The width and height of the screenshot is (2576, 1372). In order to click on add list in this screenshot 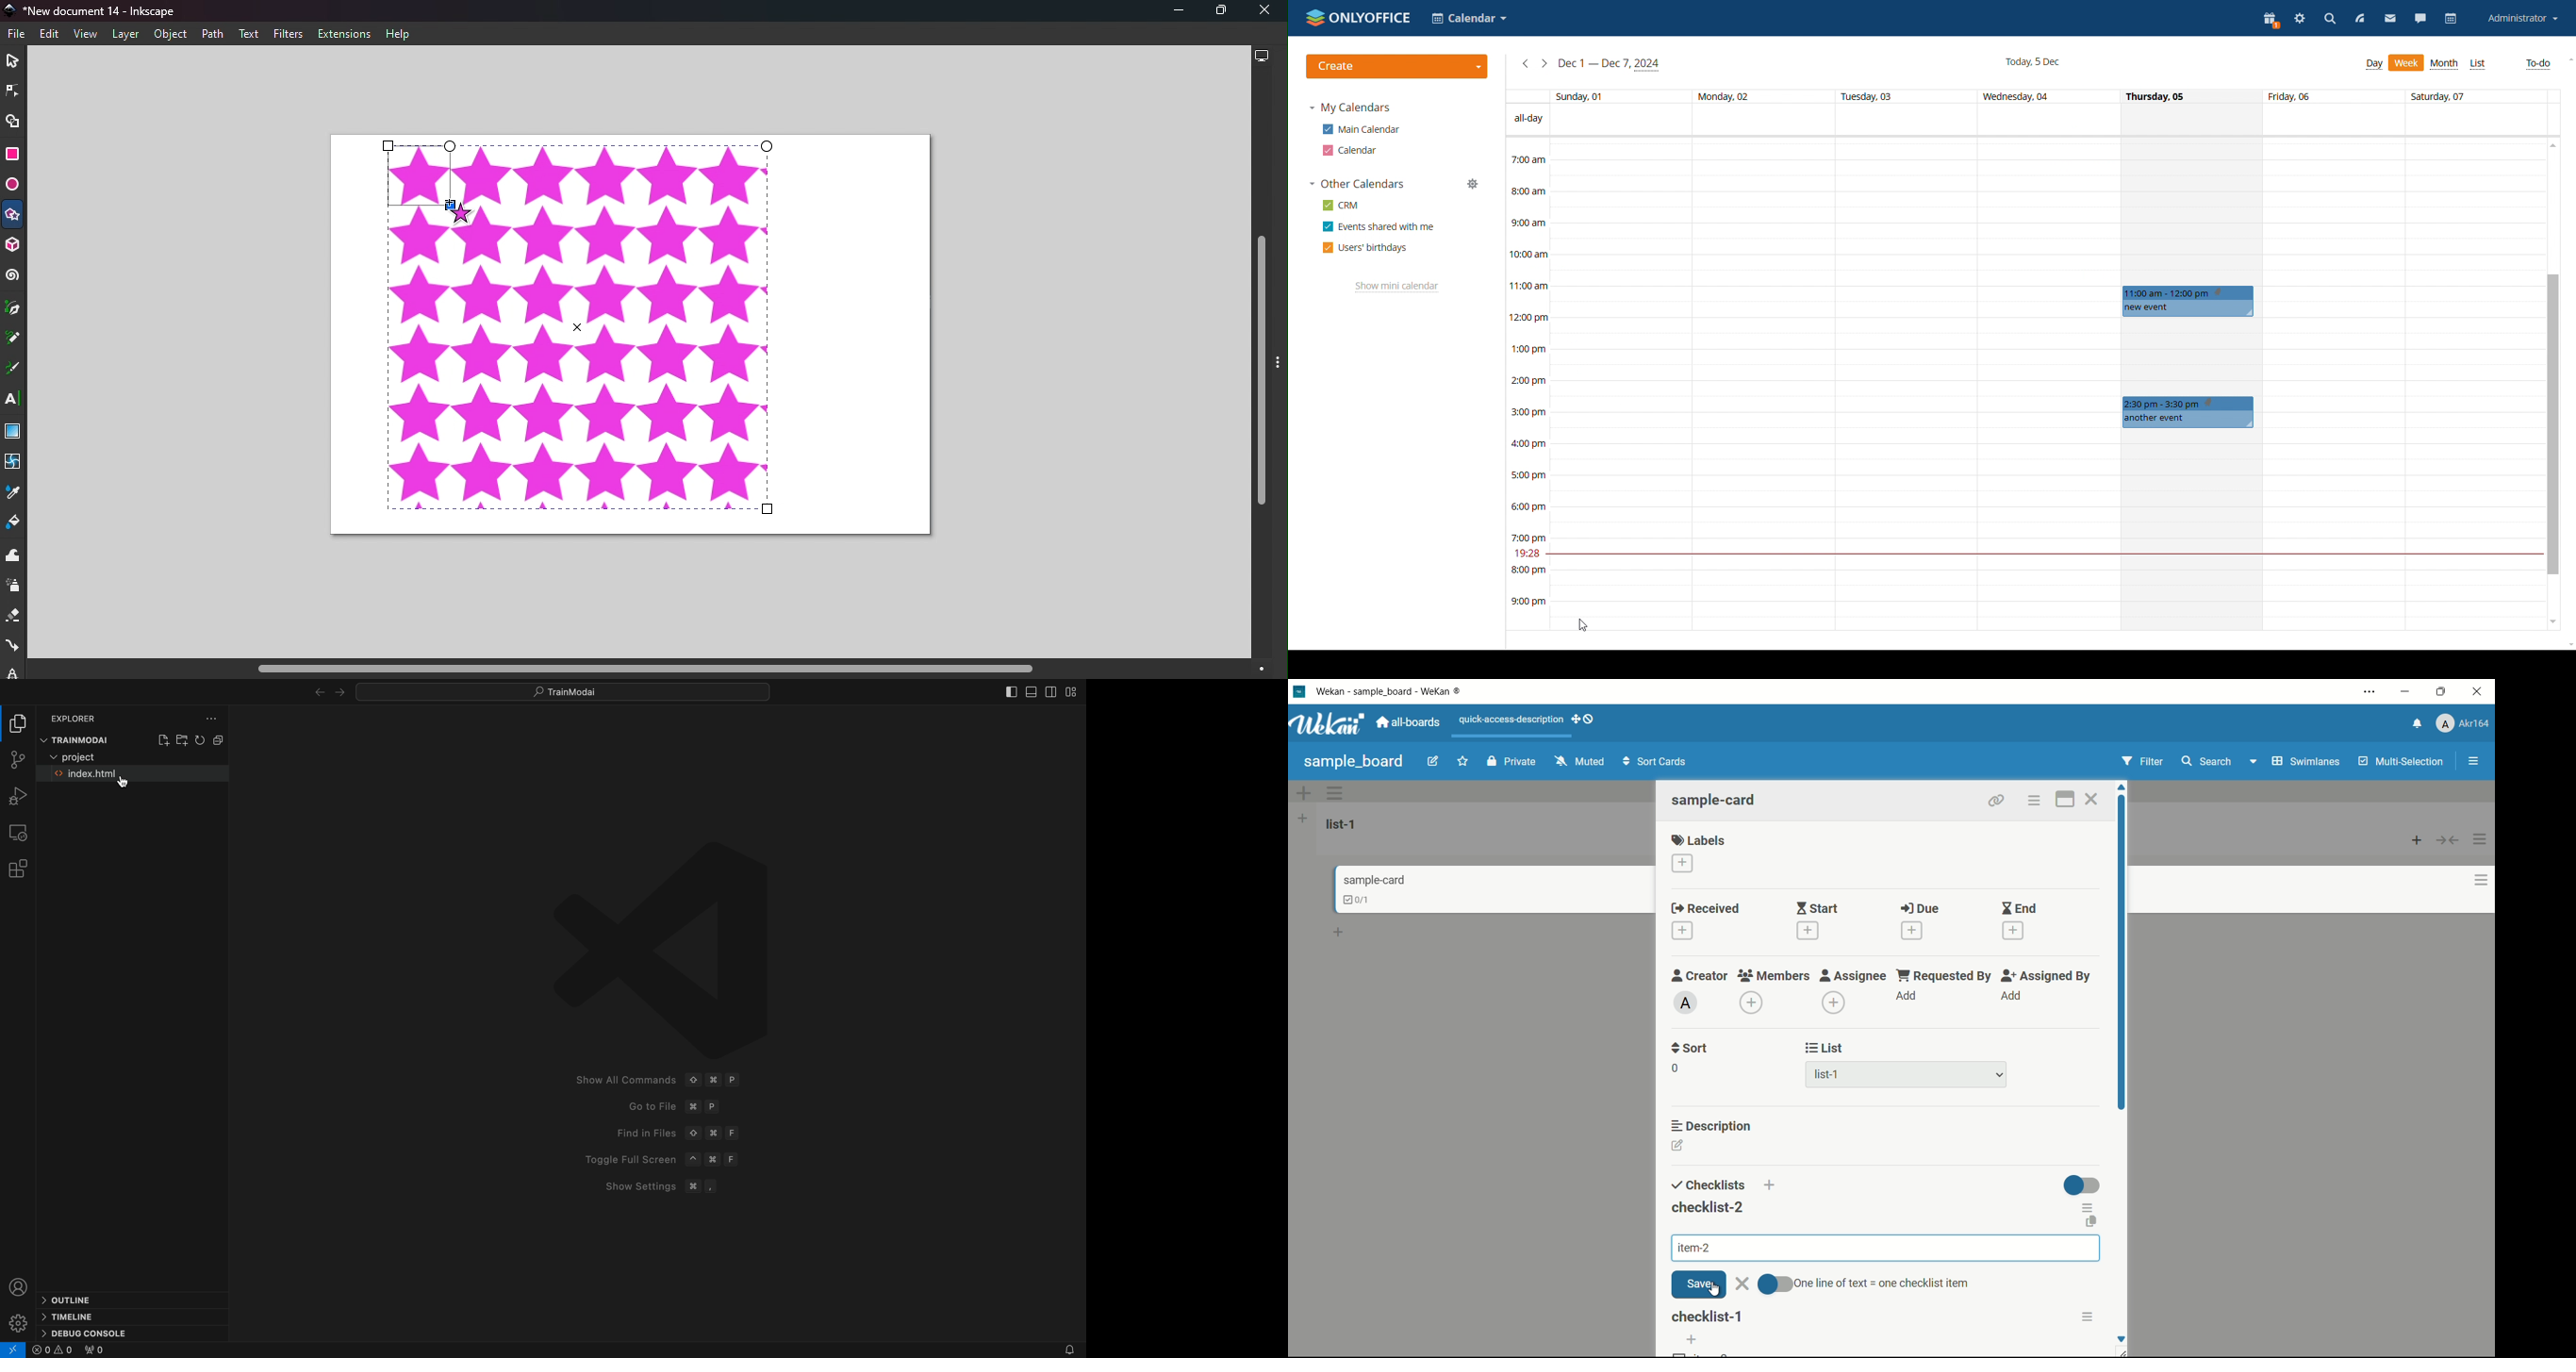, I will do `click(1302, 818)`.